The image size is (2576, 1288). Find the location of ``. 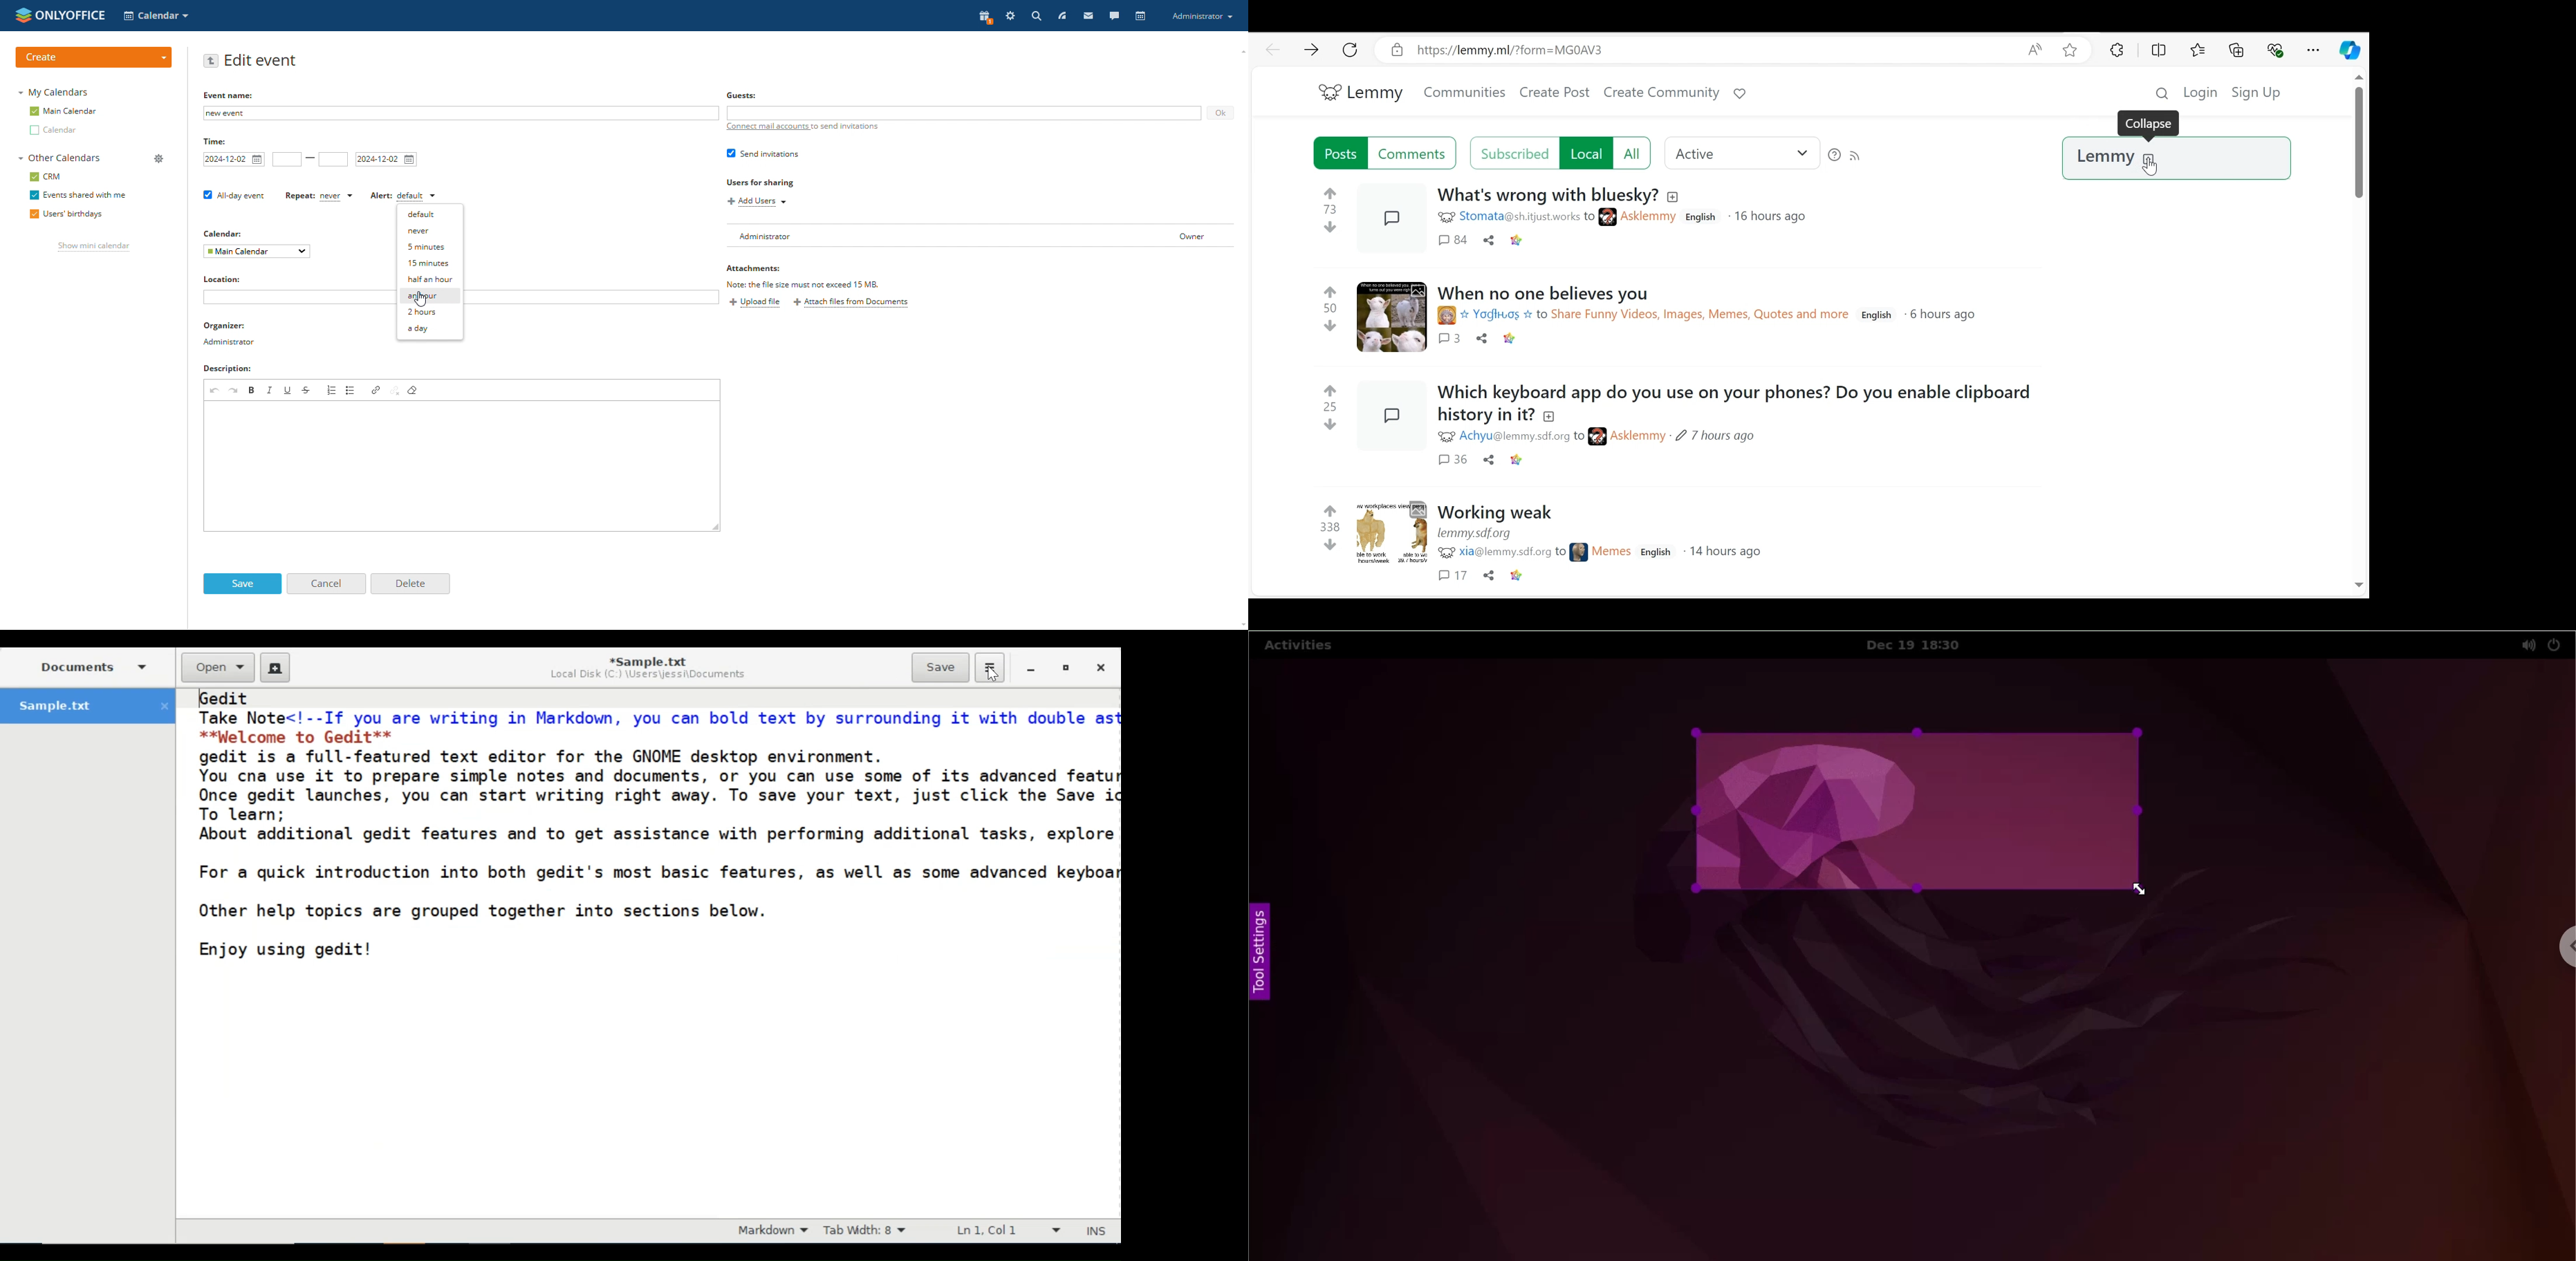

 is located at coordinates (2353, 584).